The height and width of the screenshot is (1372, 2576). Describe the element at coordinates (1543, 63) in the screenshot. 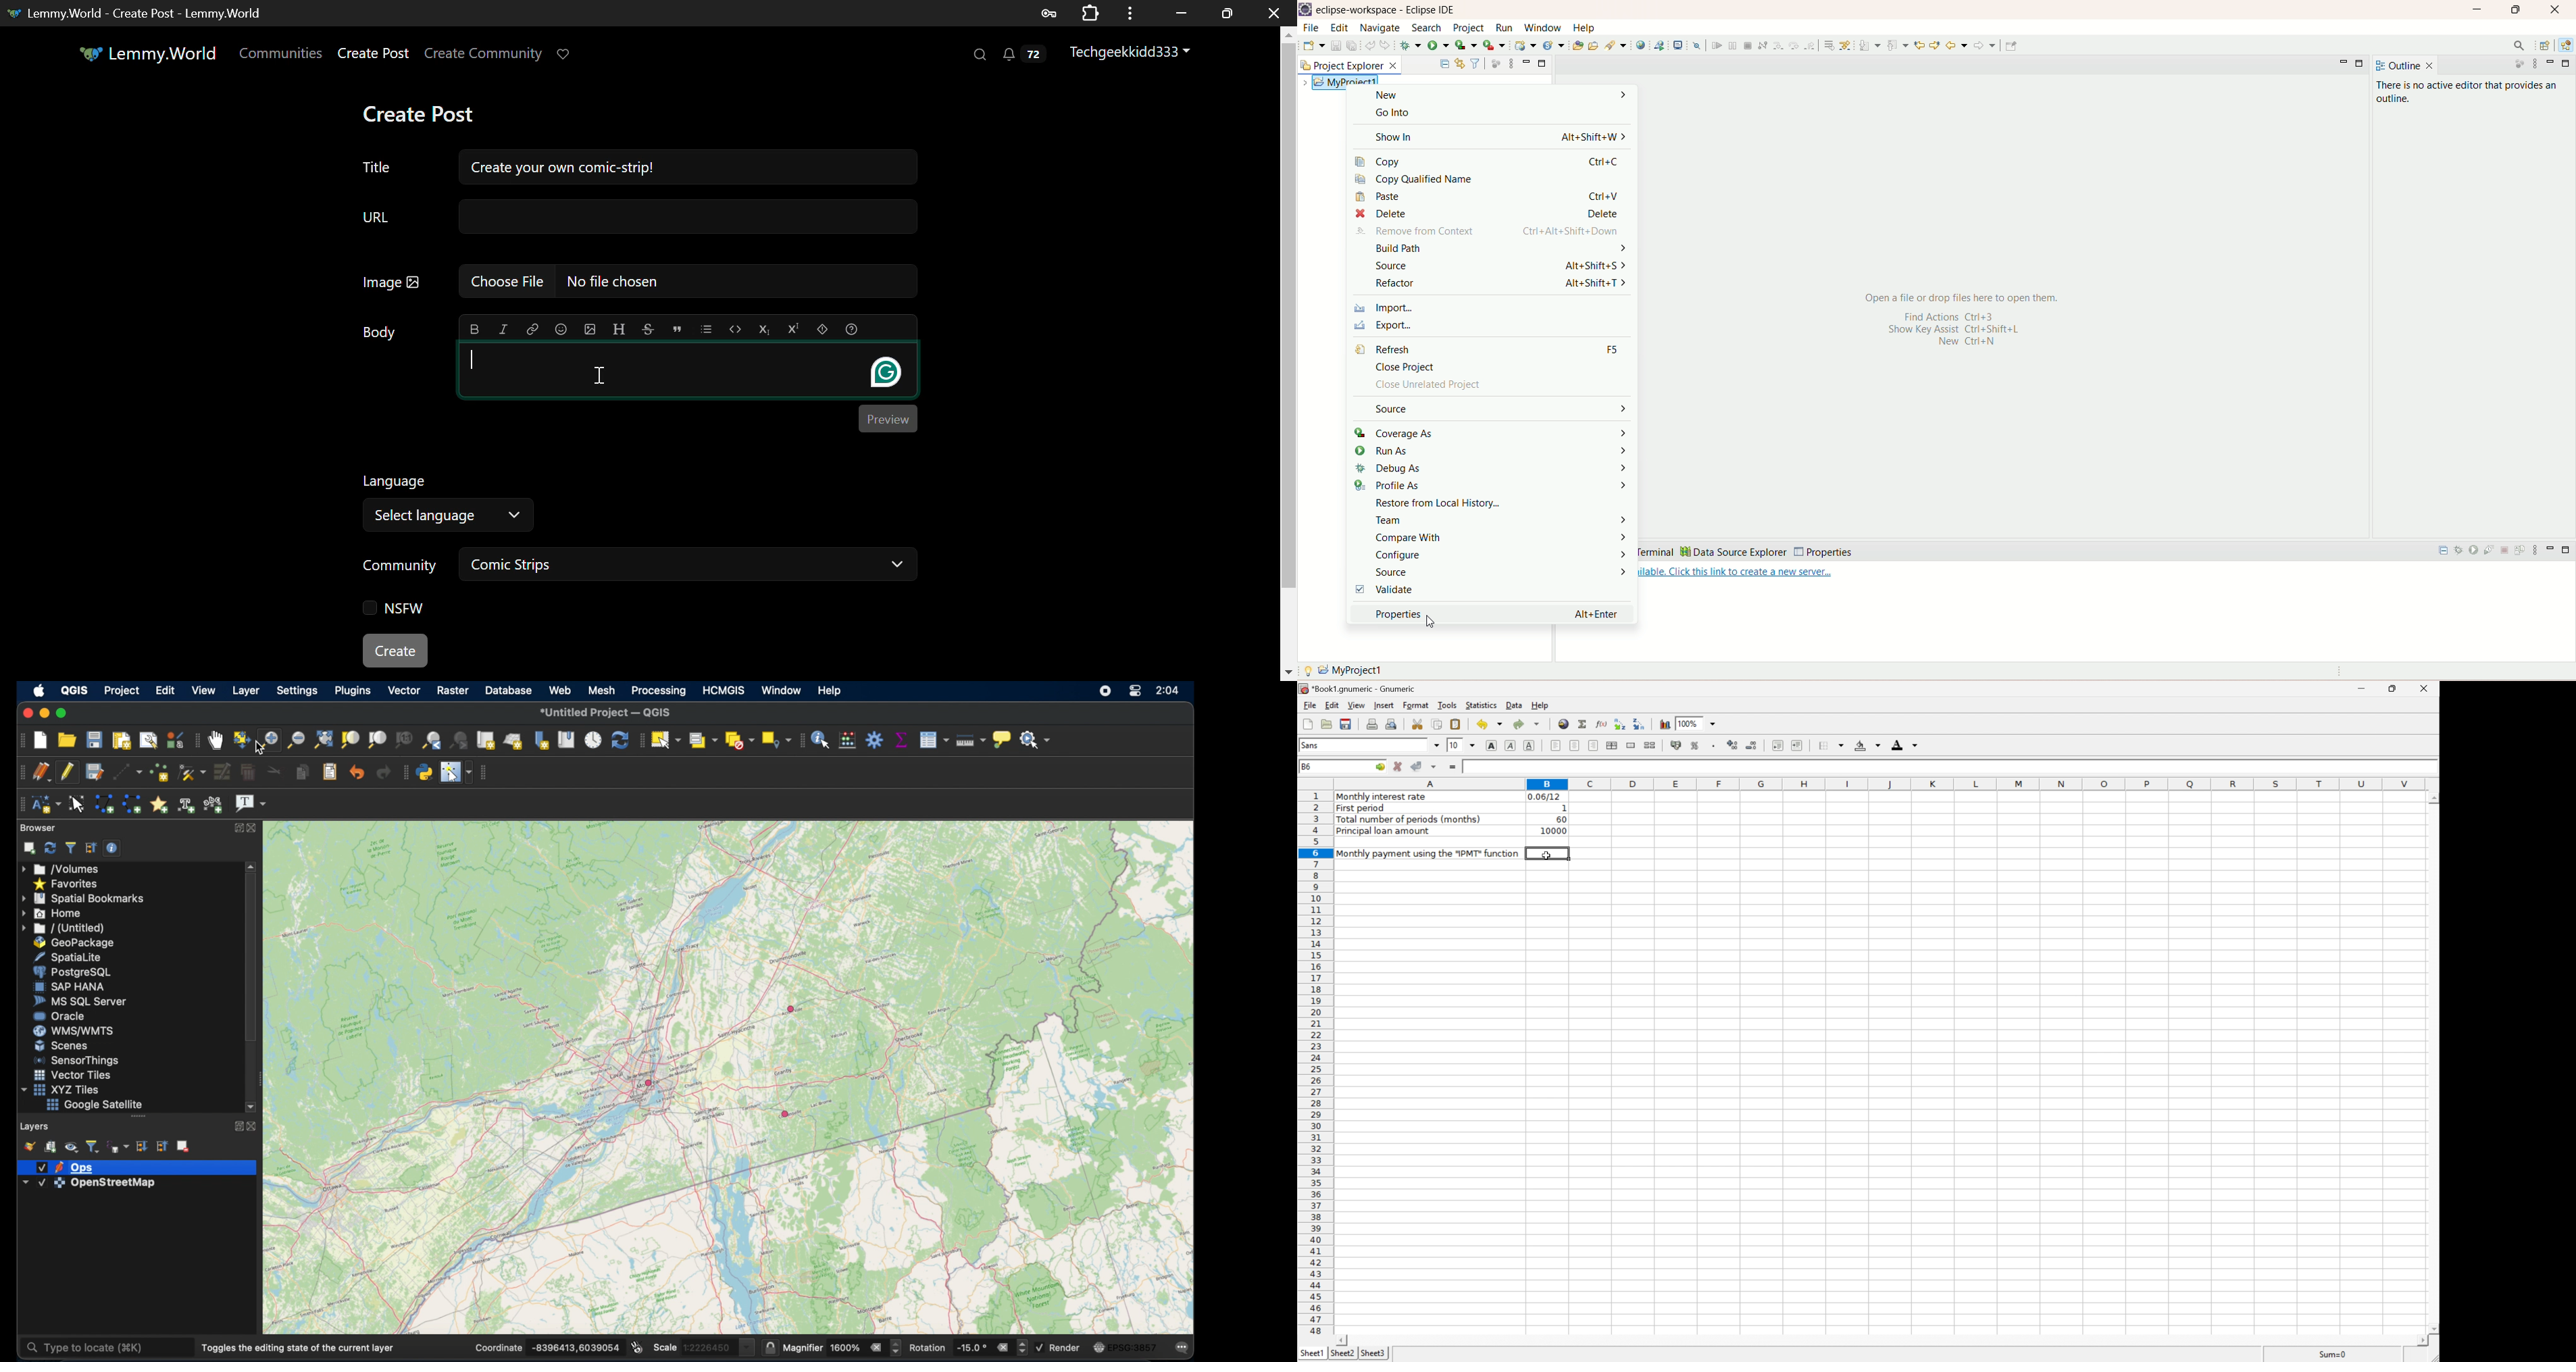

I see `minimize` at that location.